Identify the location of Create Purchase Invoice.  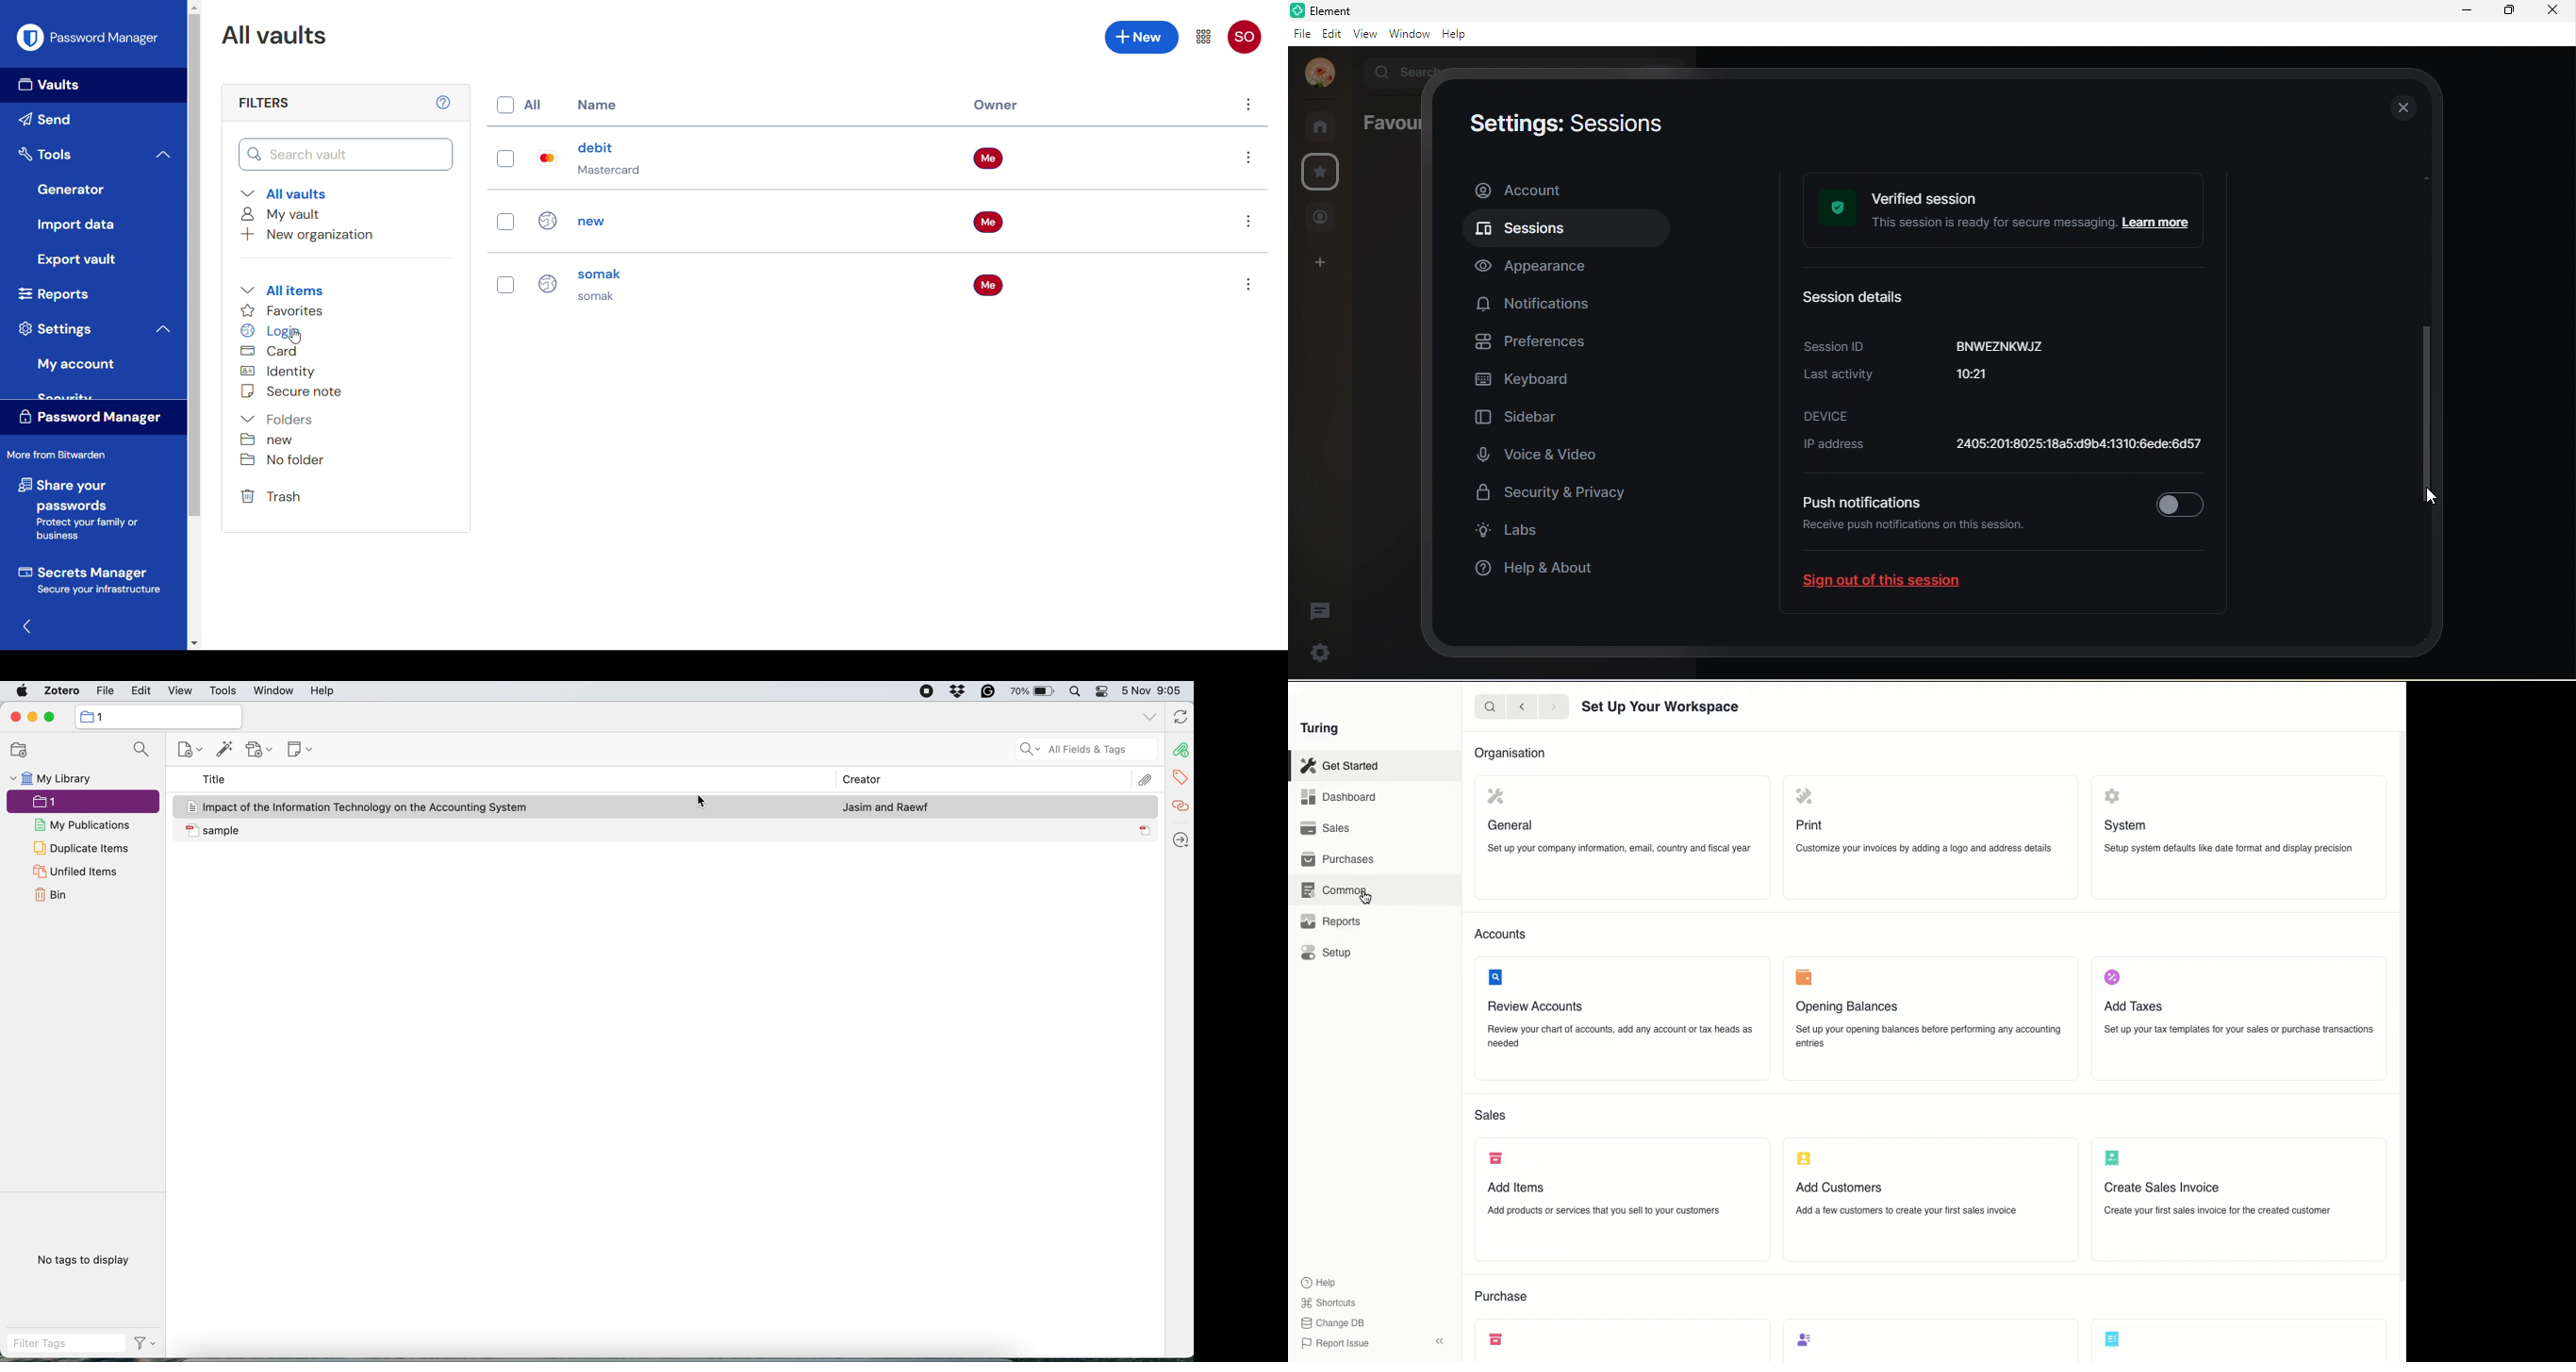
(2109, 1338).